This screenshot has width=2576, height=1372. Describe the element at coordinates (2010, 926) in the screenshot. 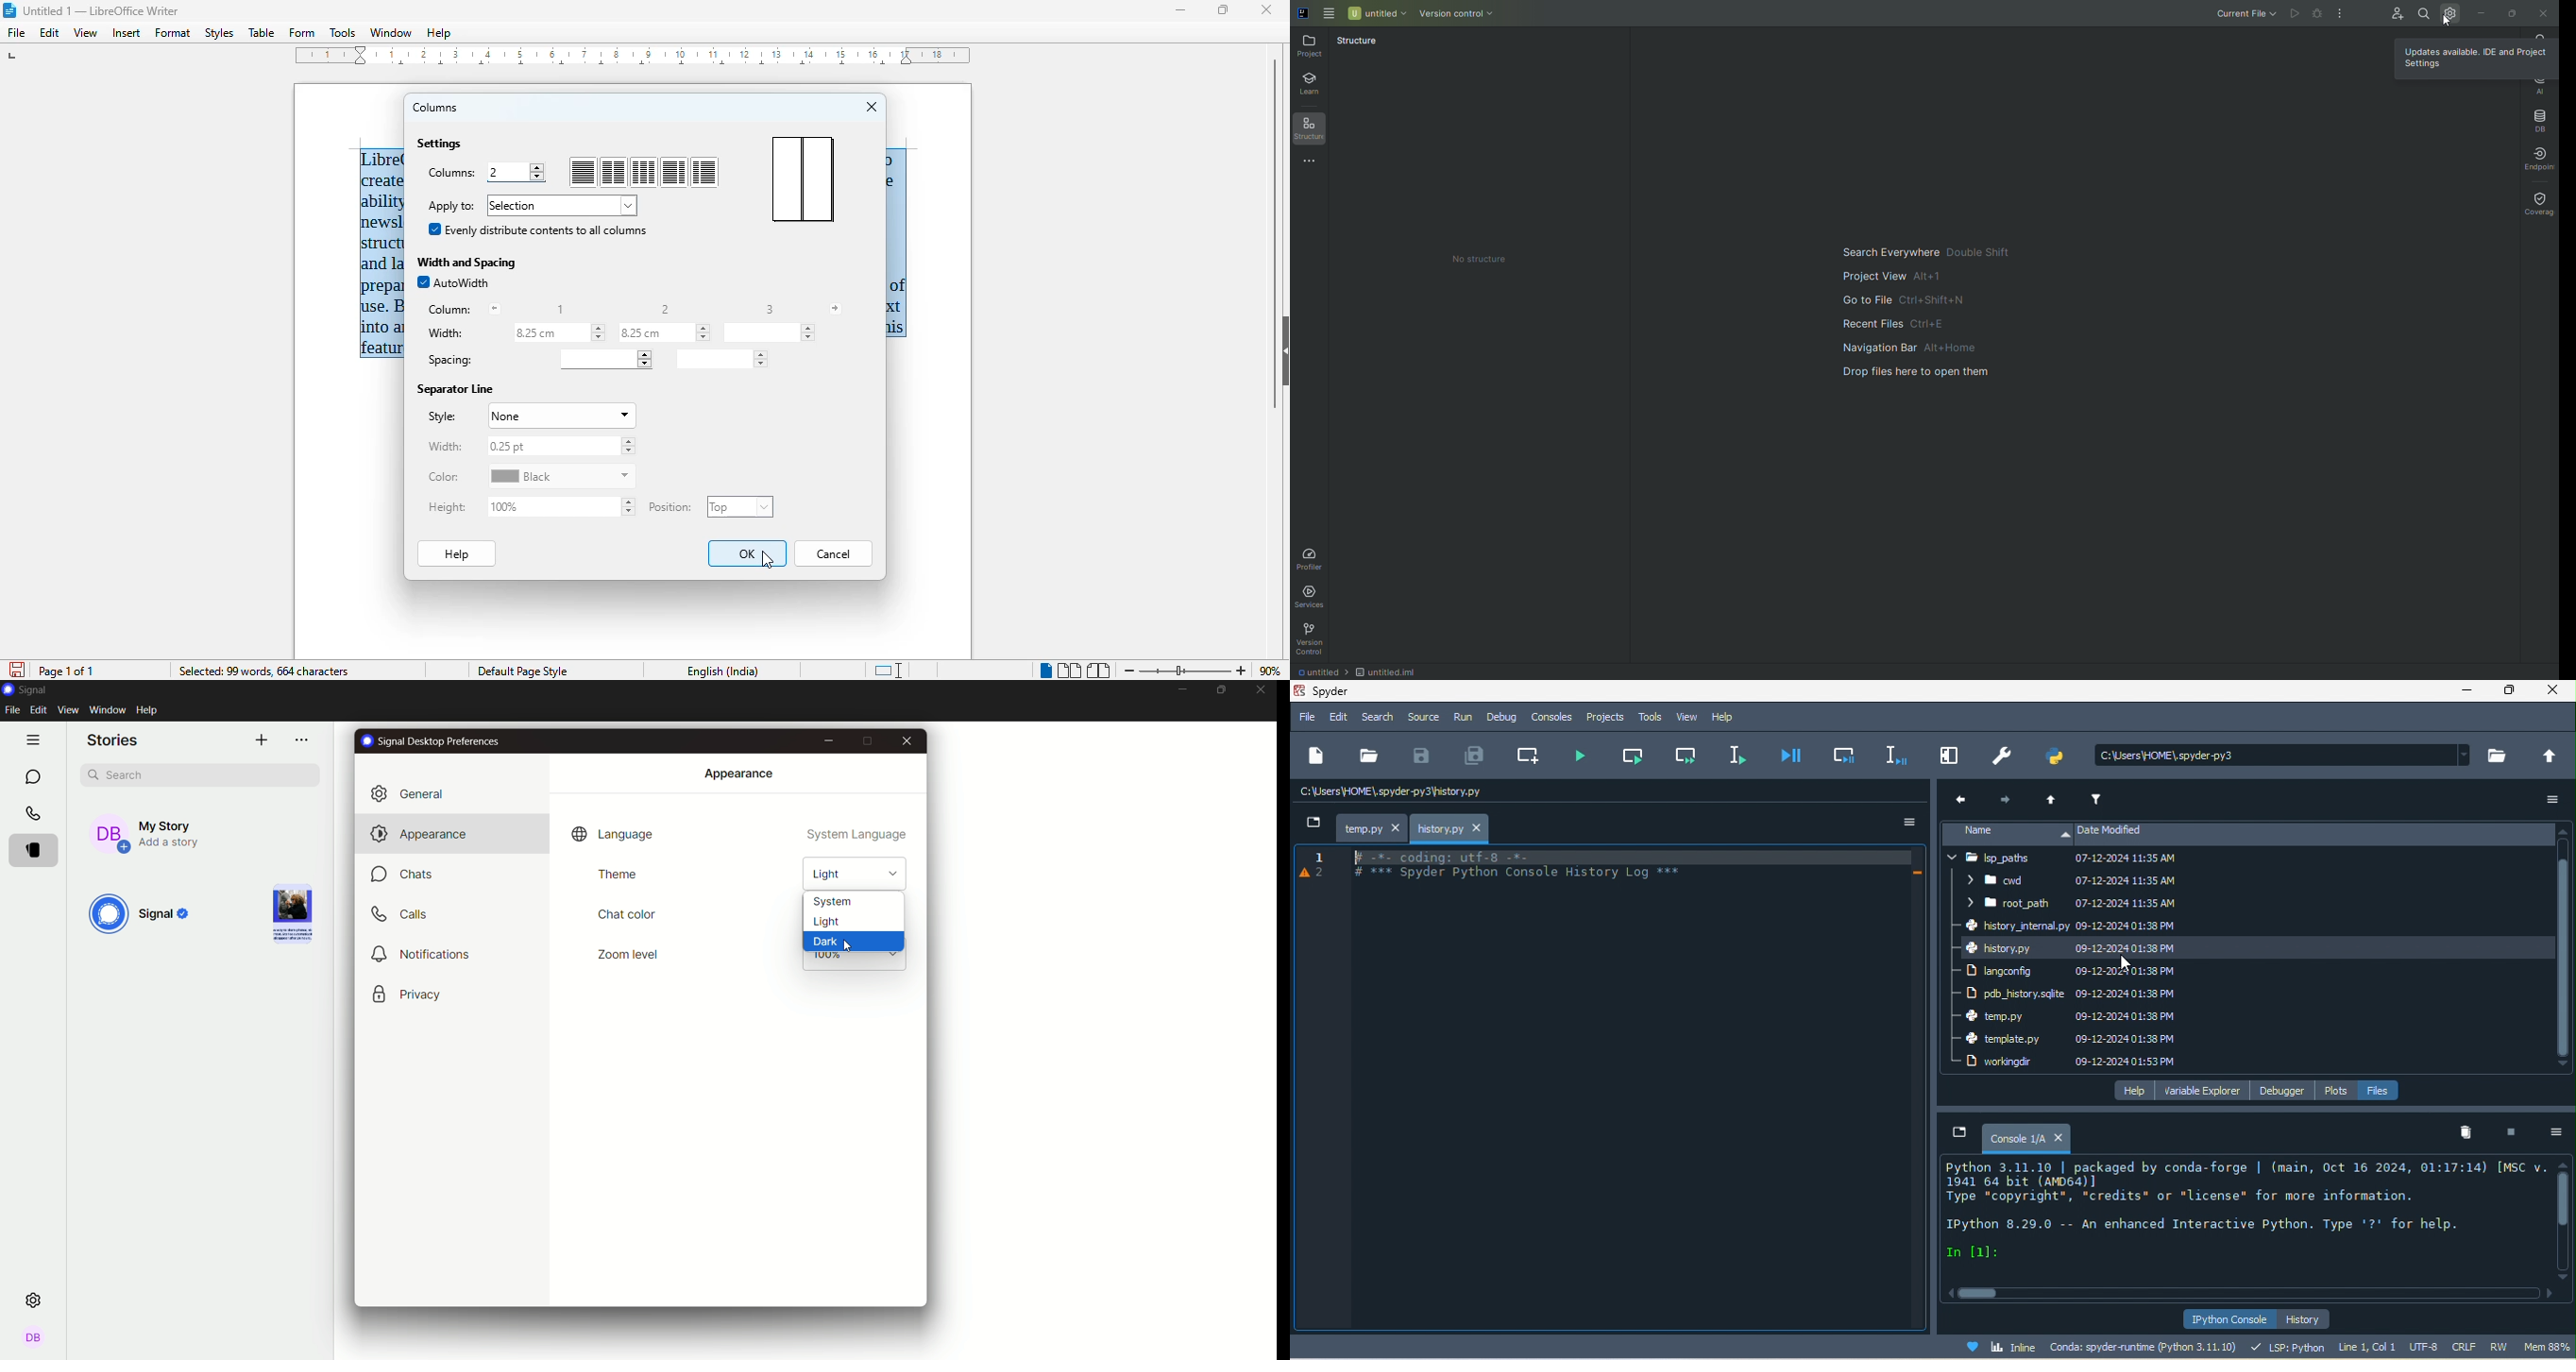

I see `history internal py` at that location.